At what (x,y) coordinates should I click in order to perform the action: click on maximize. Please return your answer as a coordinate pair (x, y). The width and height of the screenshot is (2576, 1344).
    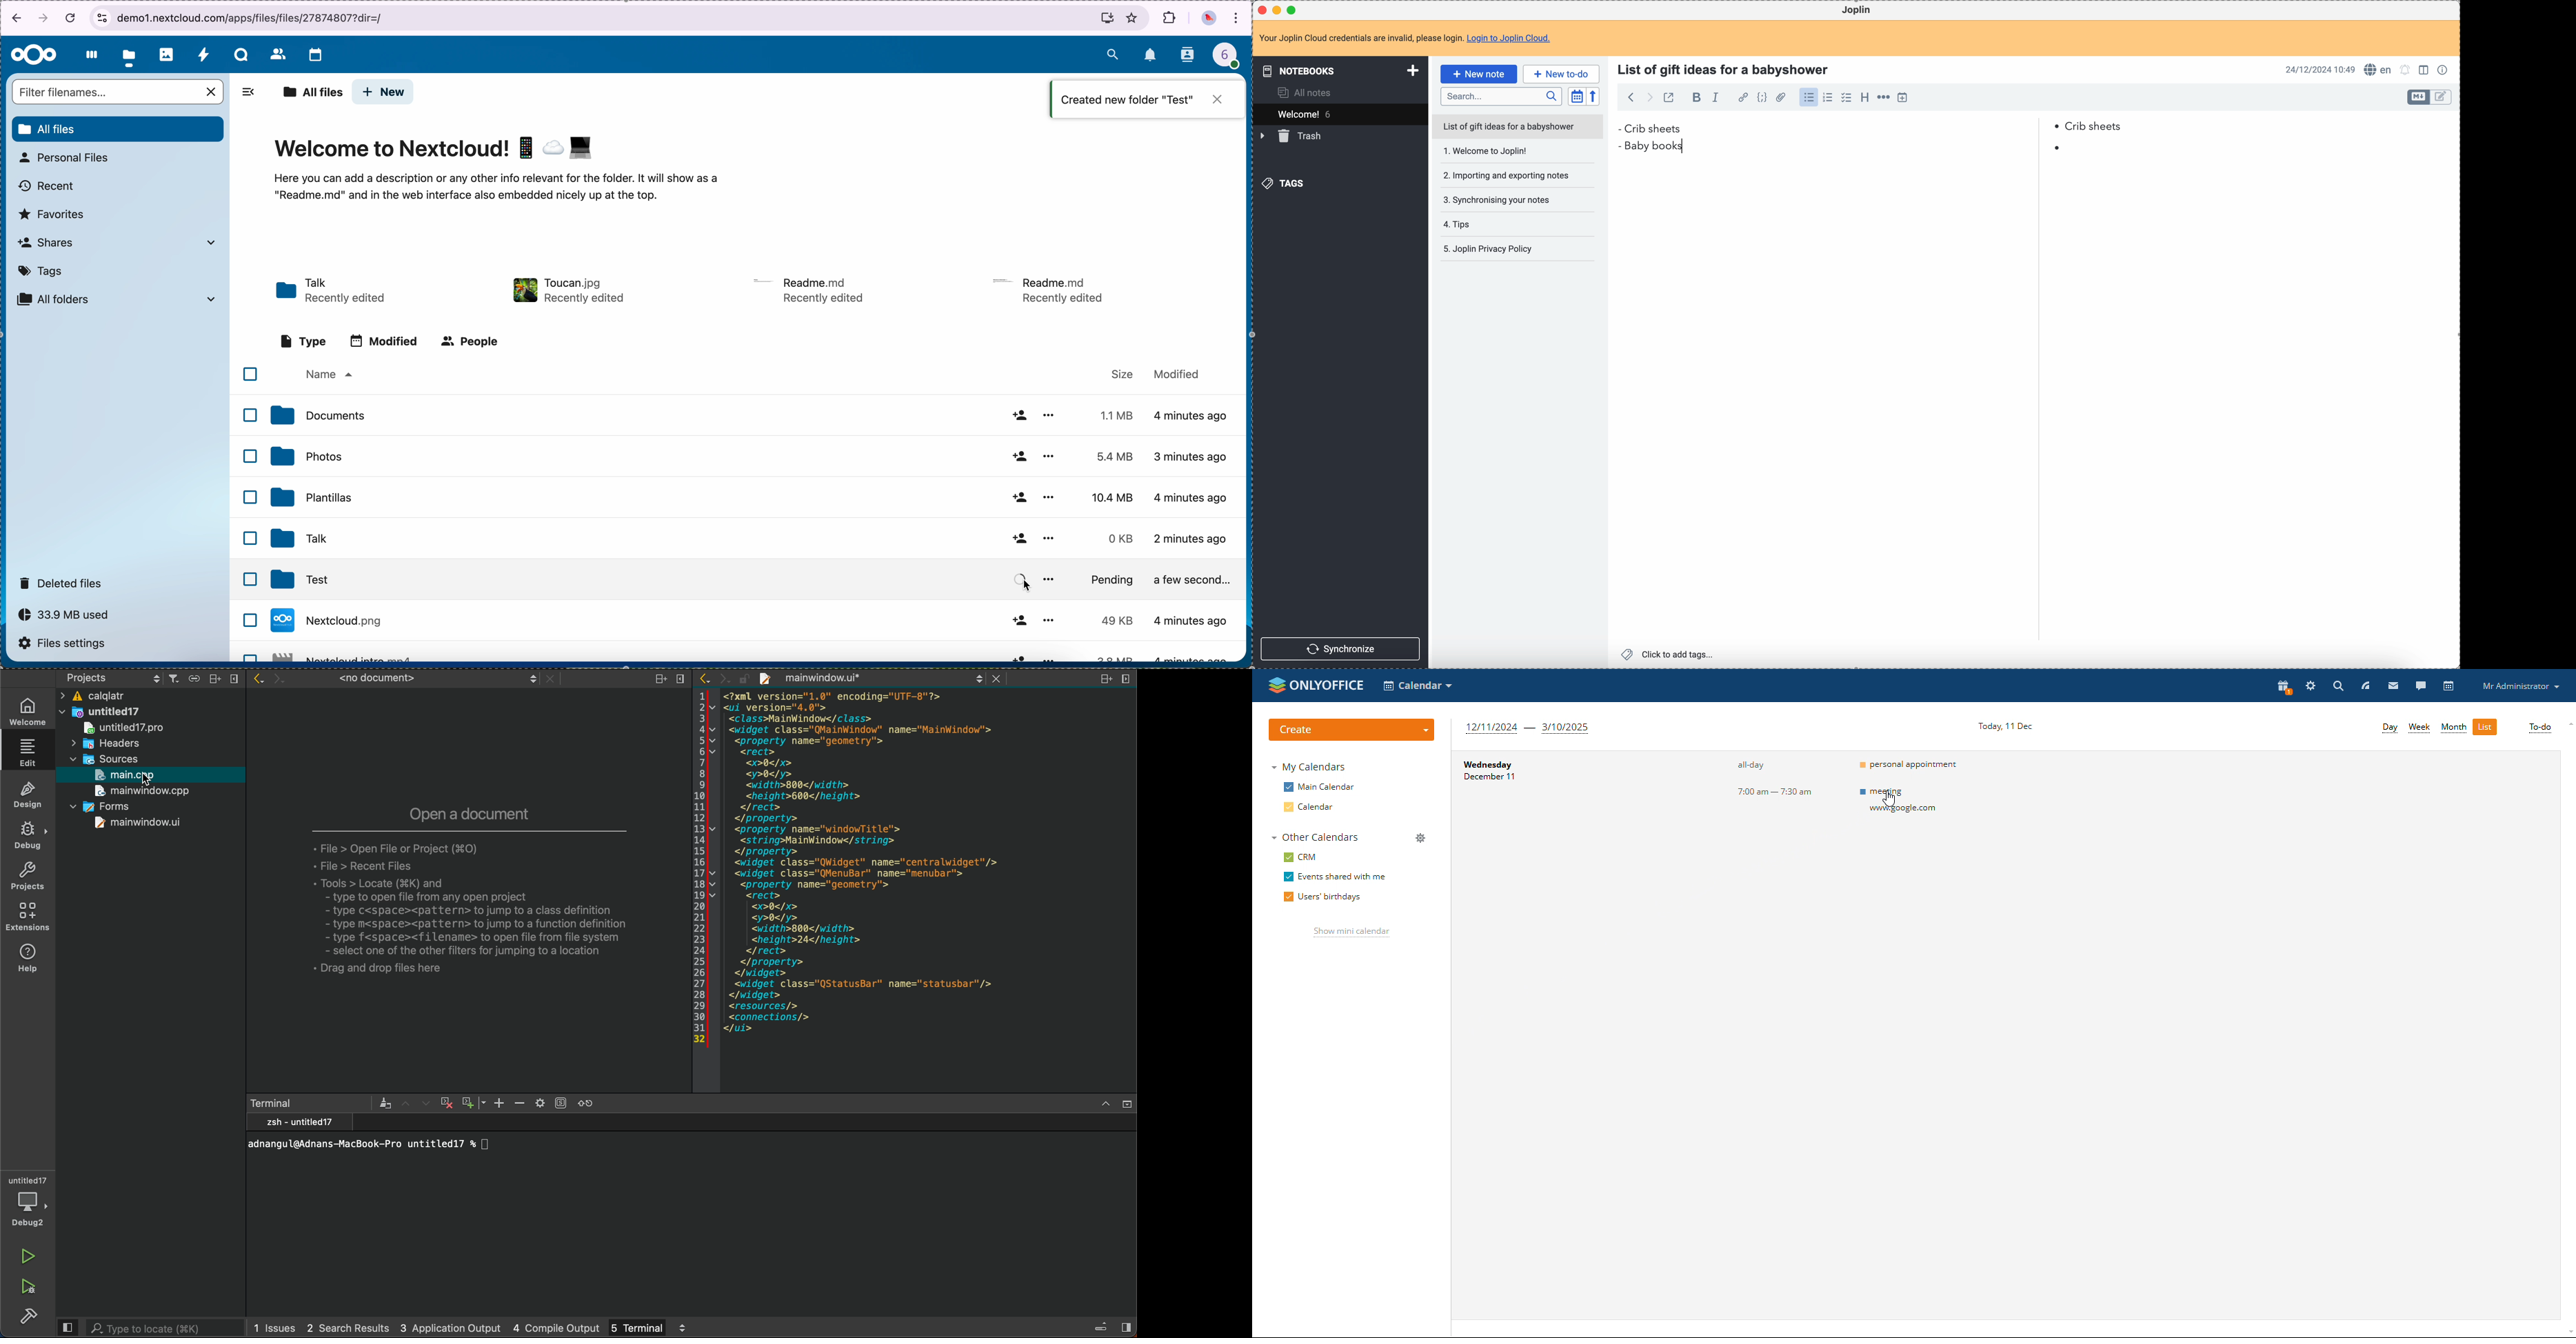
    Looking at the image, I should click on (1105, 1105).